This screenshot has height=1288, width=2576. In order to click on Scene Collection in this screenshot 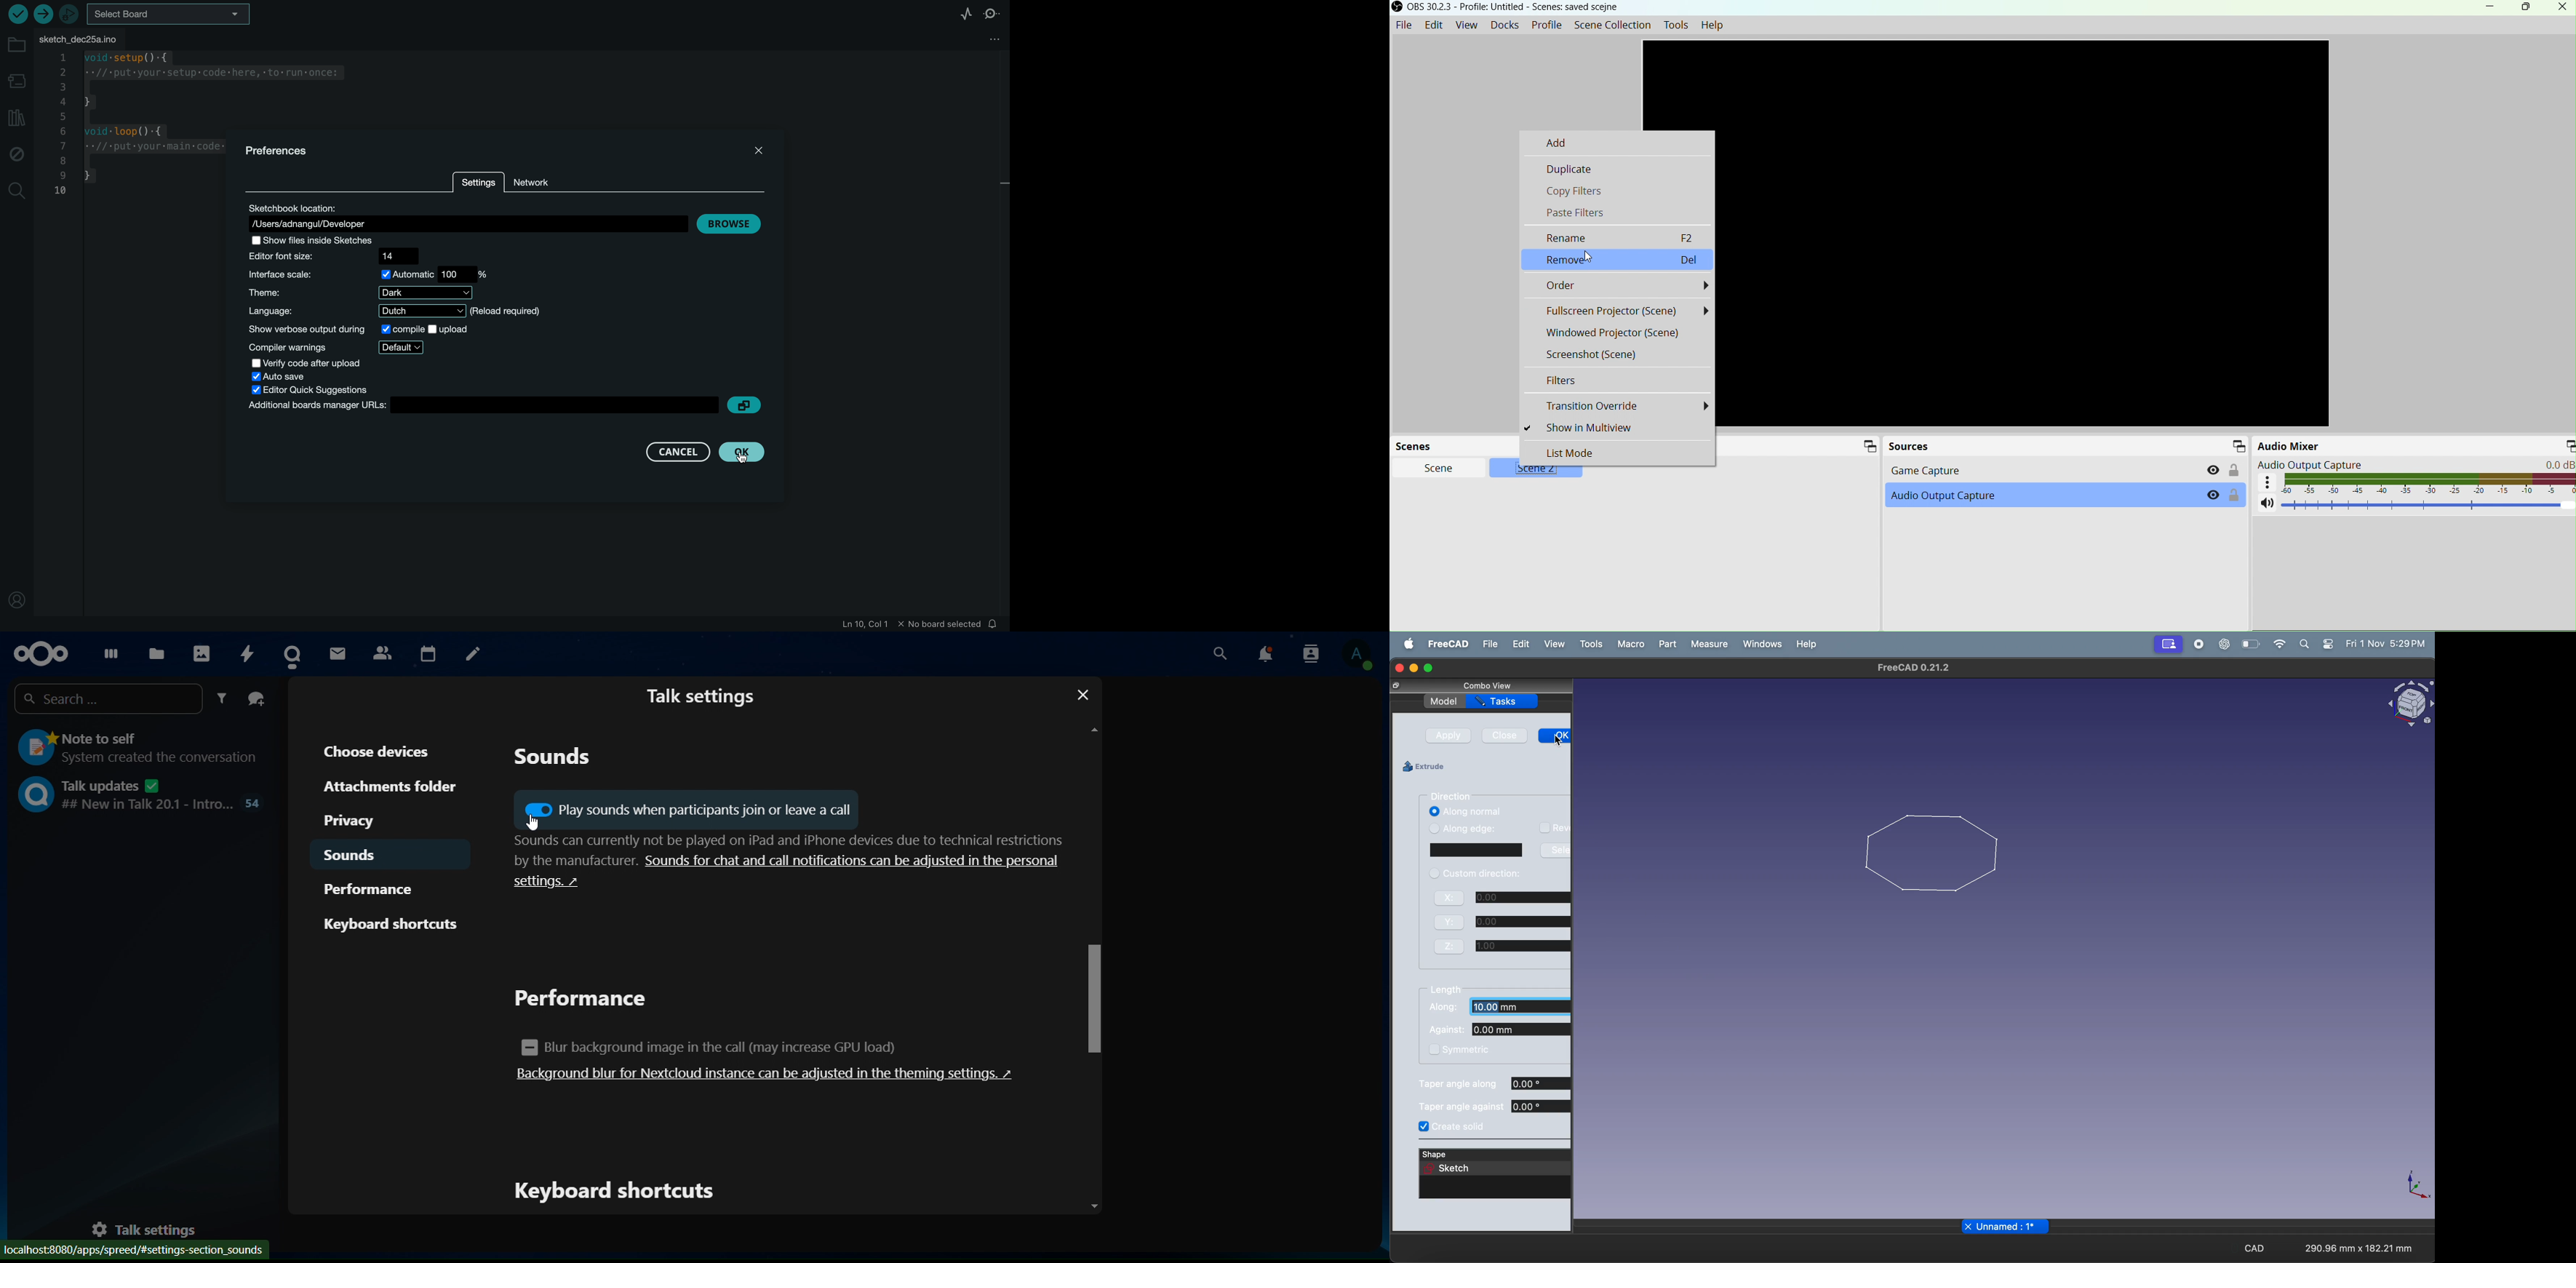, I will do `click(1612, 24)`.